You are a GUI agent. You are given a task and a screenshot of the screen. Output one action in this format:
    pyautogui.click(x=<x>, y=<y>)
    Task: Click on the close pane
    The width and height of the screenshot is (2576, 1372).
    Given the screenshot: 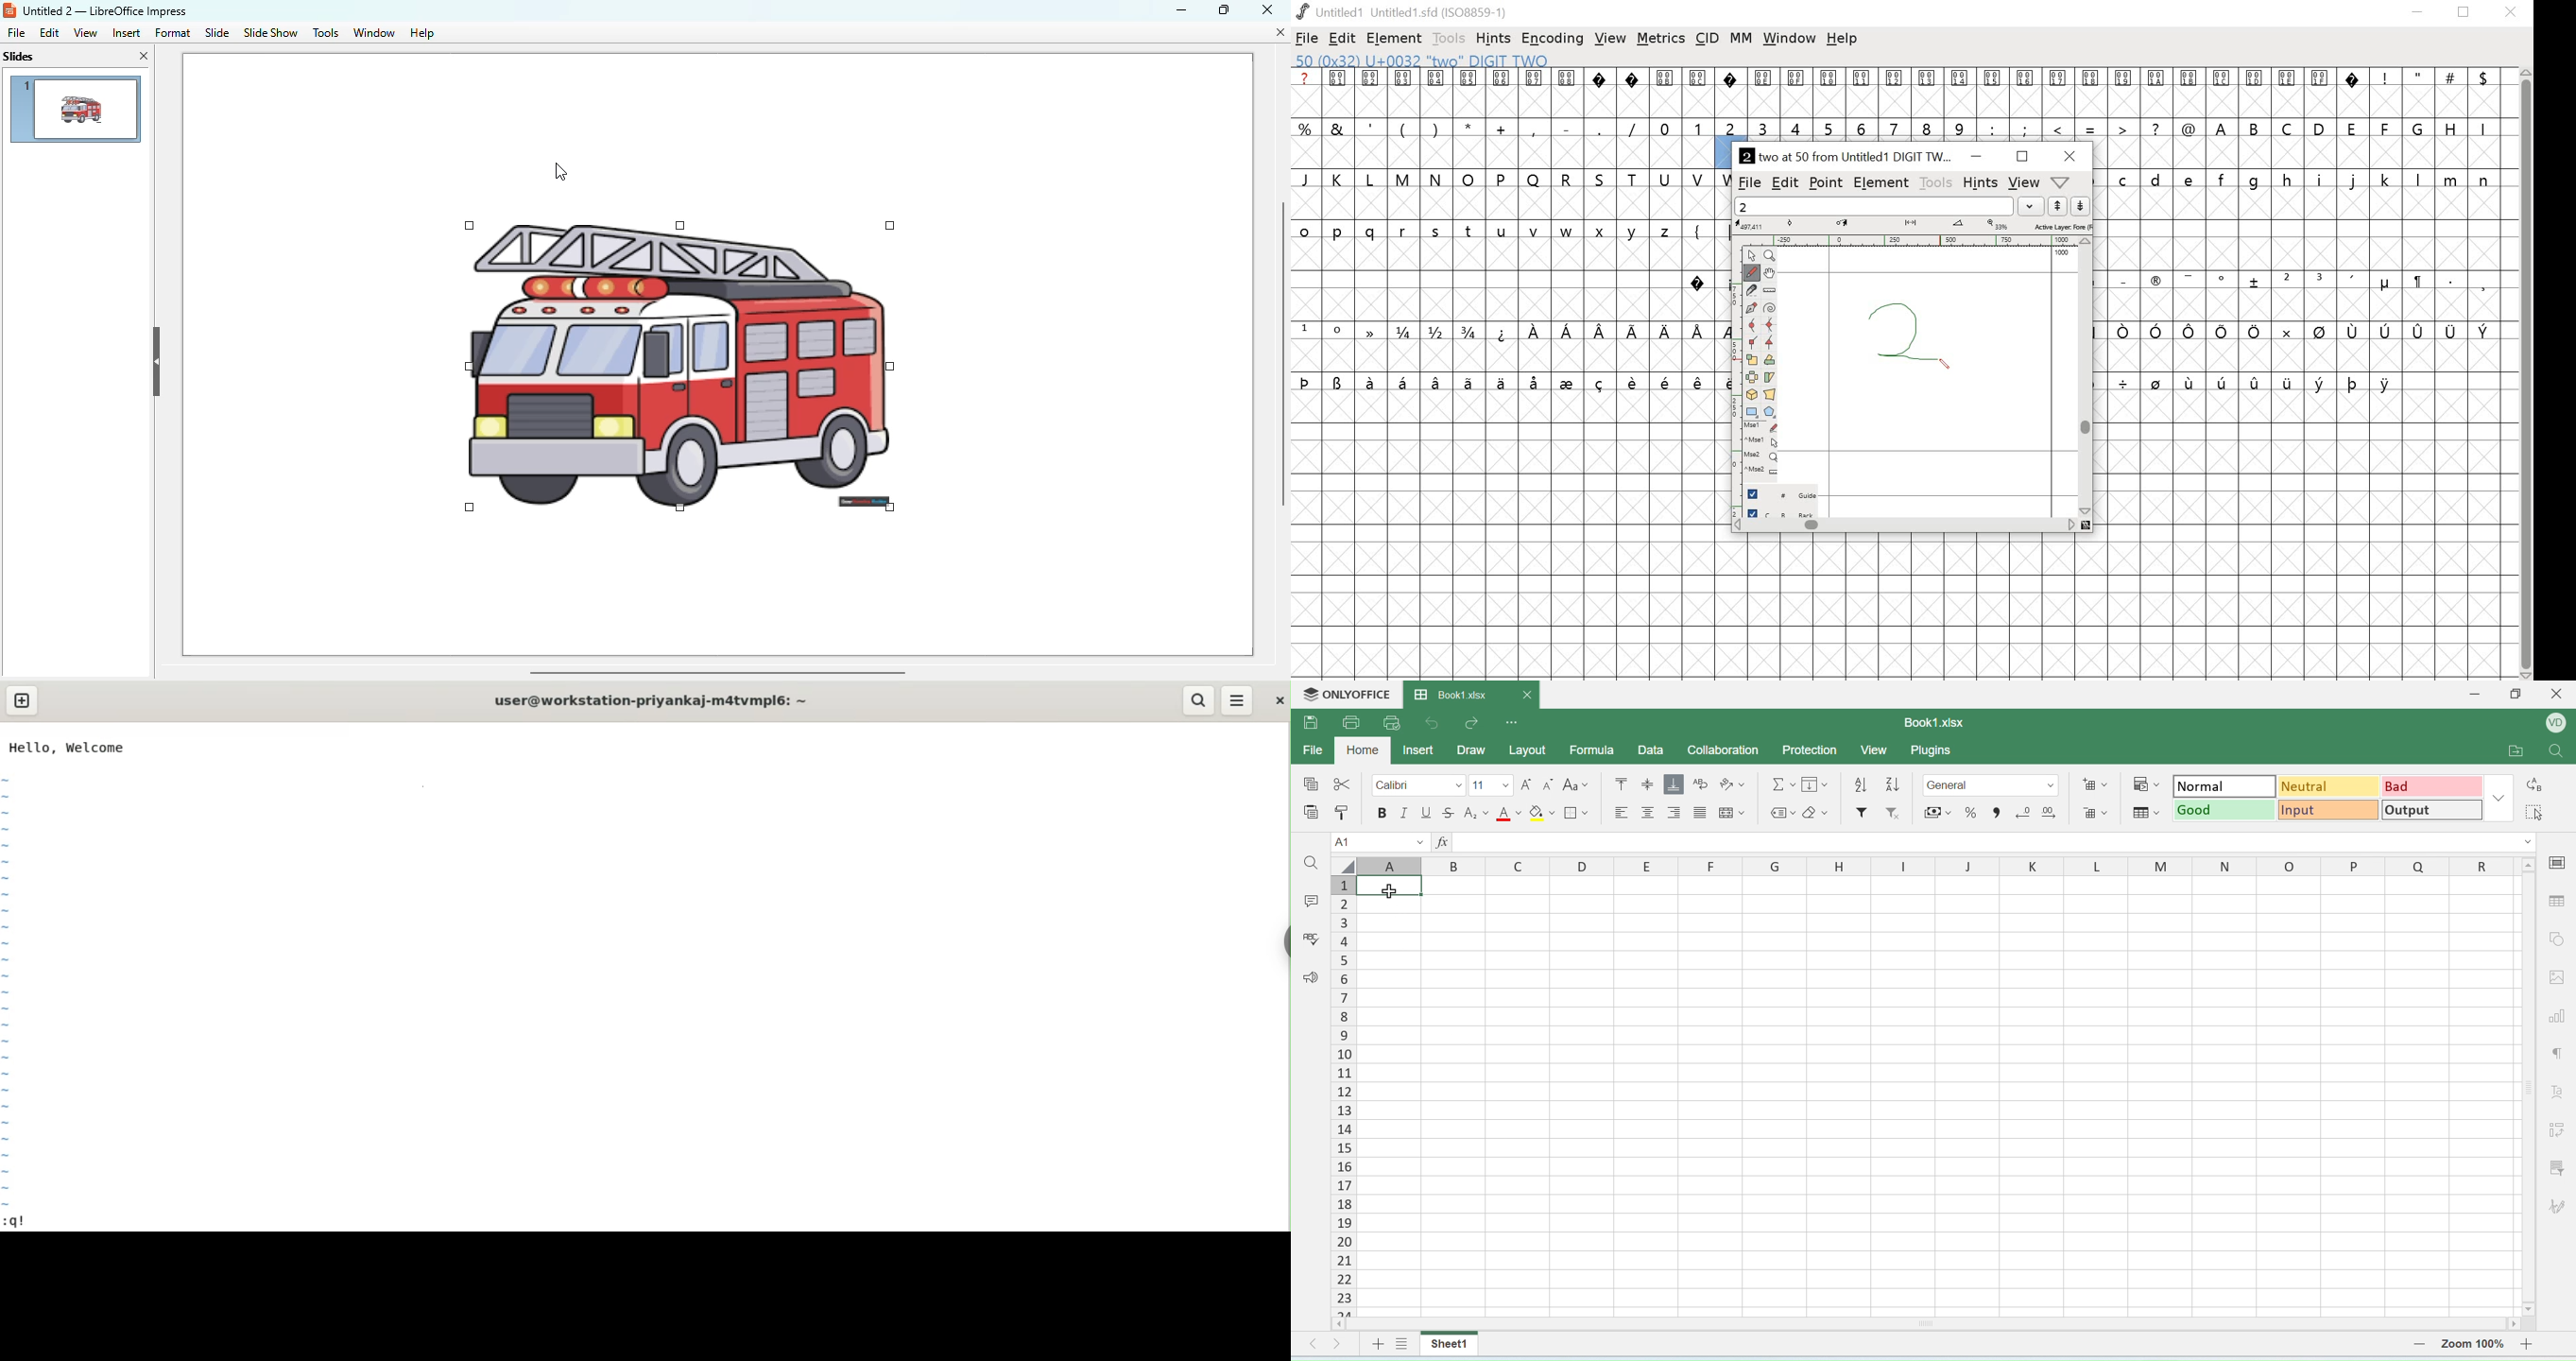 What is the action you would take?
    pyautogui.click(x=145, y=55)
    